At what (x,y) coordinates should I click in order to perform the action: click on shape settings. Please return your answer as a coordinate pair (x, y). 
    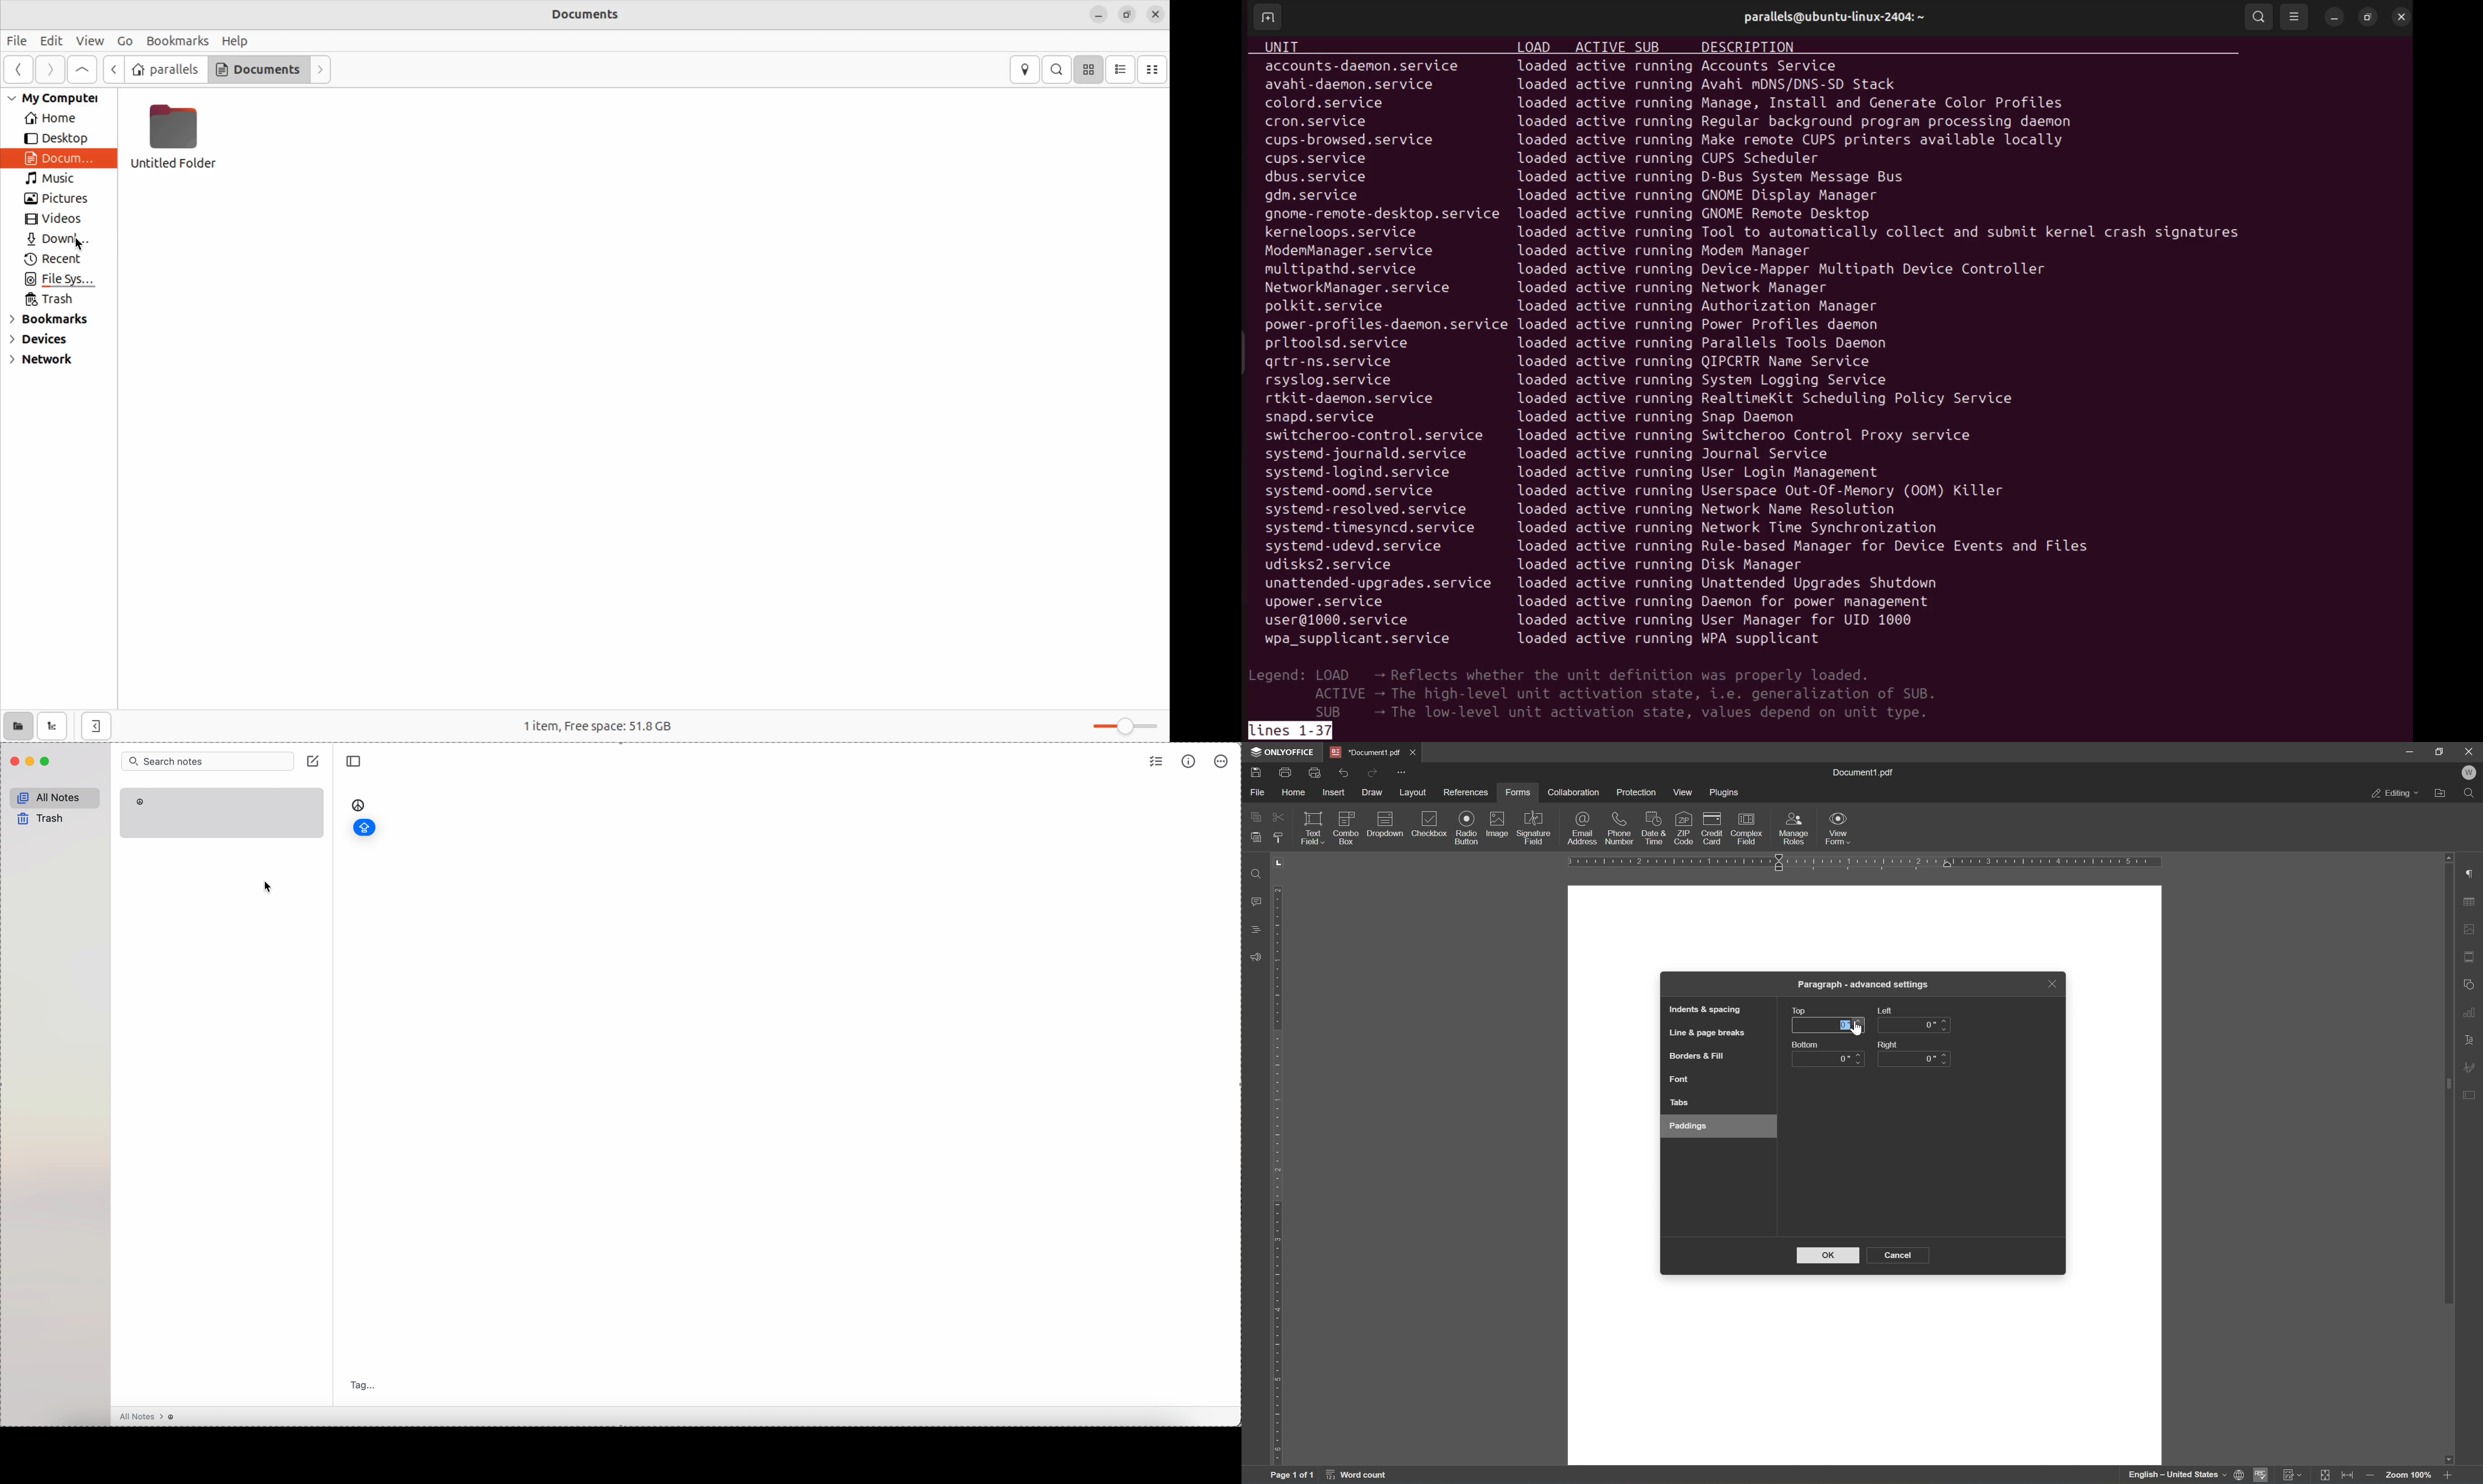
    Looking at the image, I should click on (2469, 984).